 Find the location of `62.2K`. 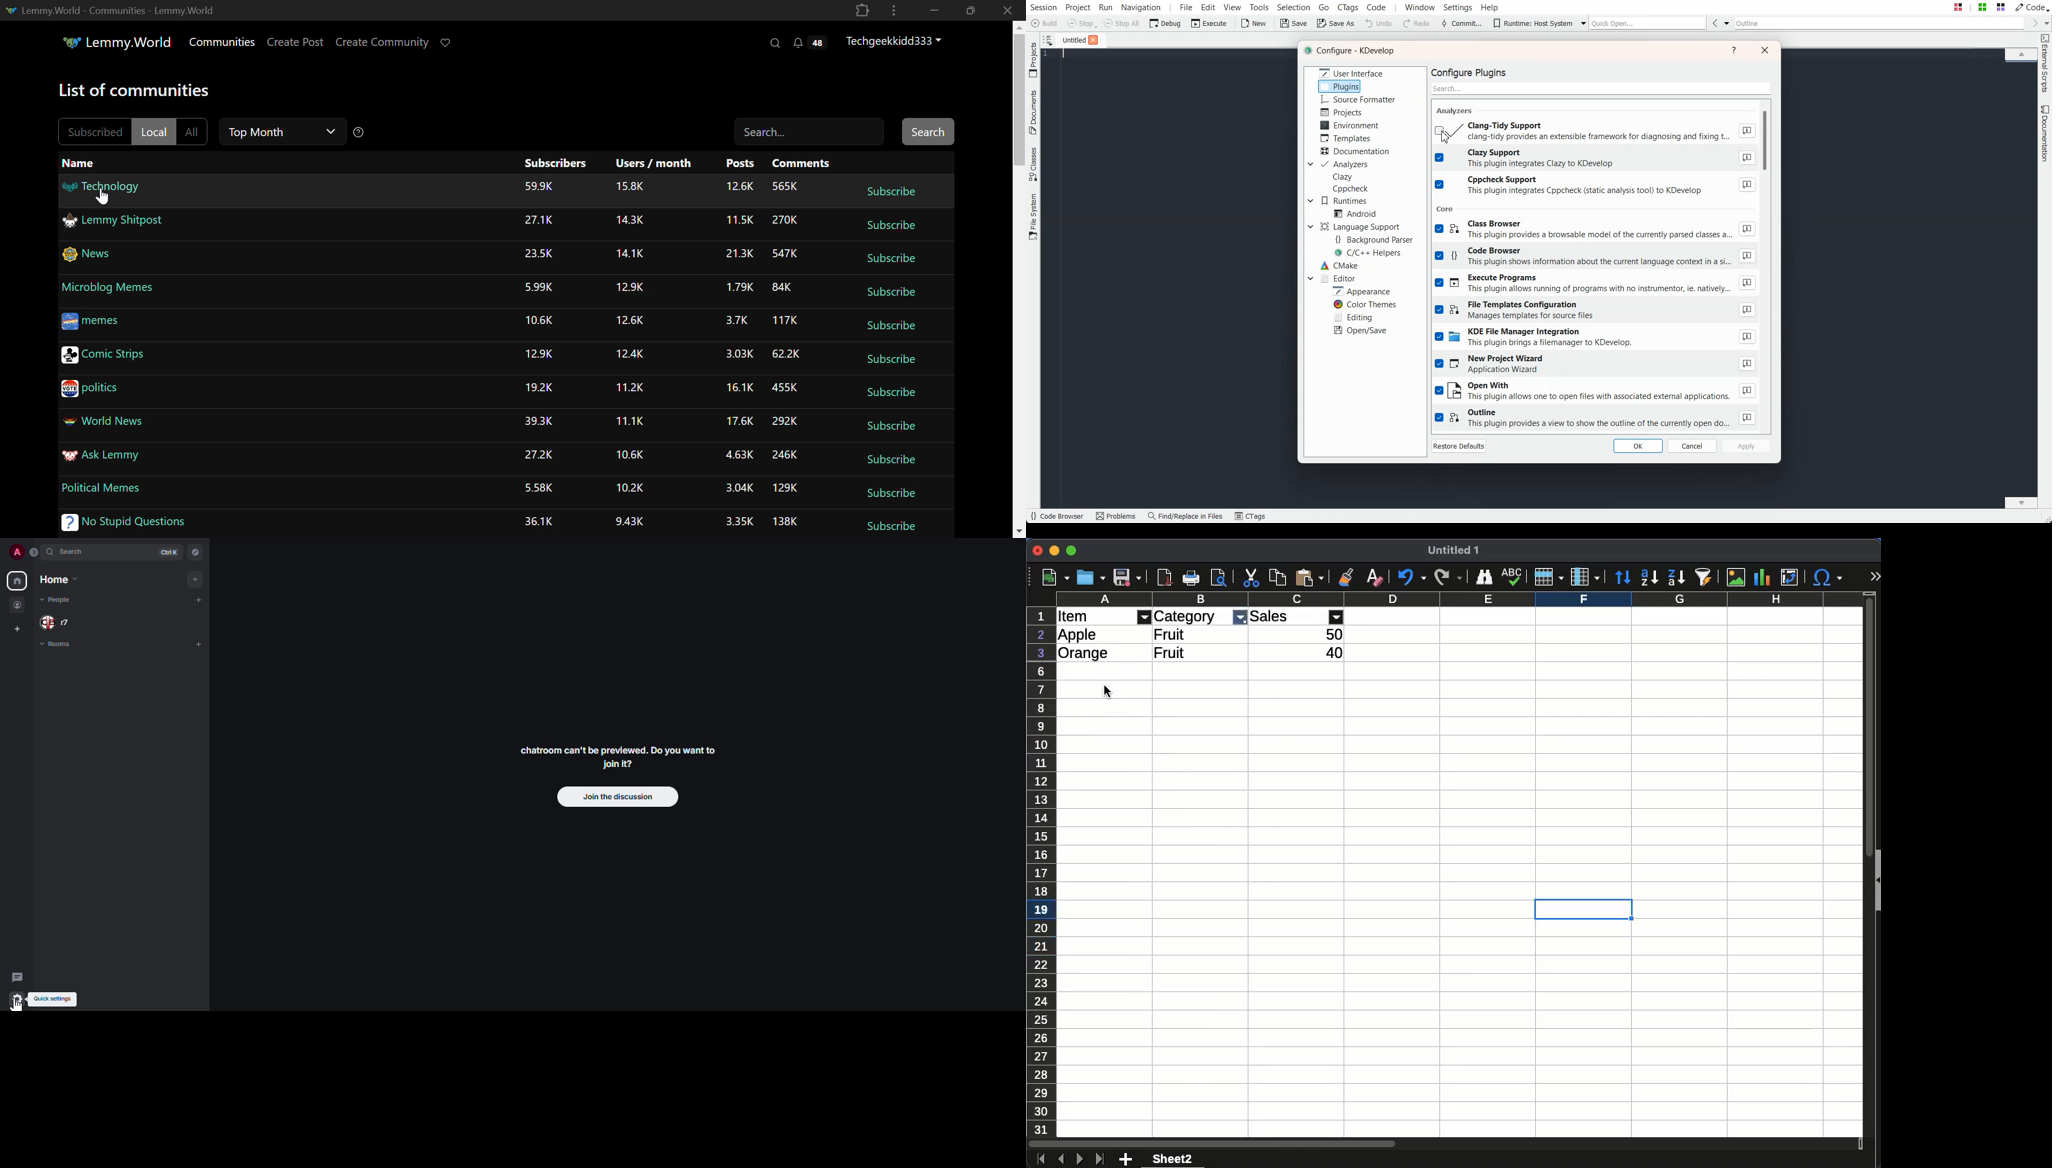

62.2K is located at coordinates (786, 355).